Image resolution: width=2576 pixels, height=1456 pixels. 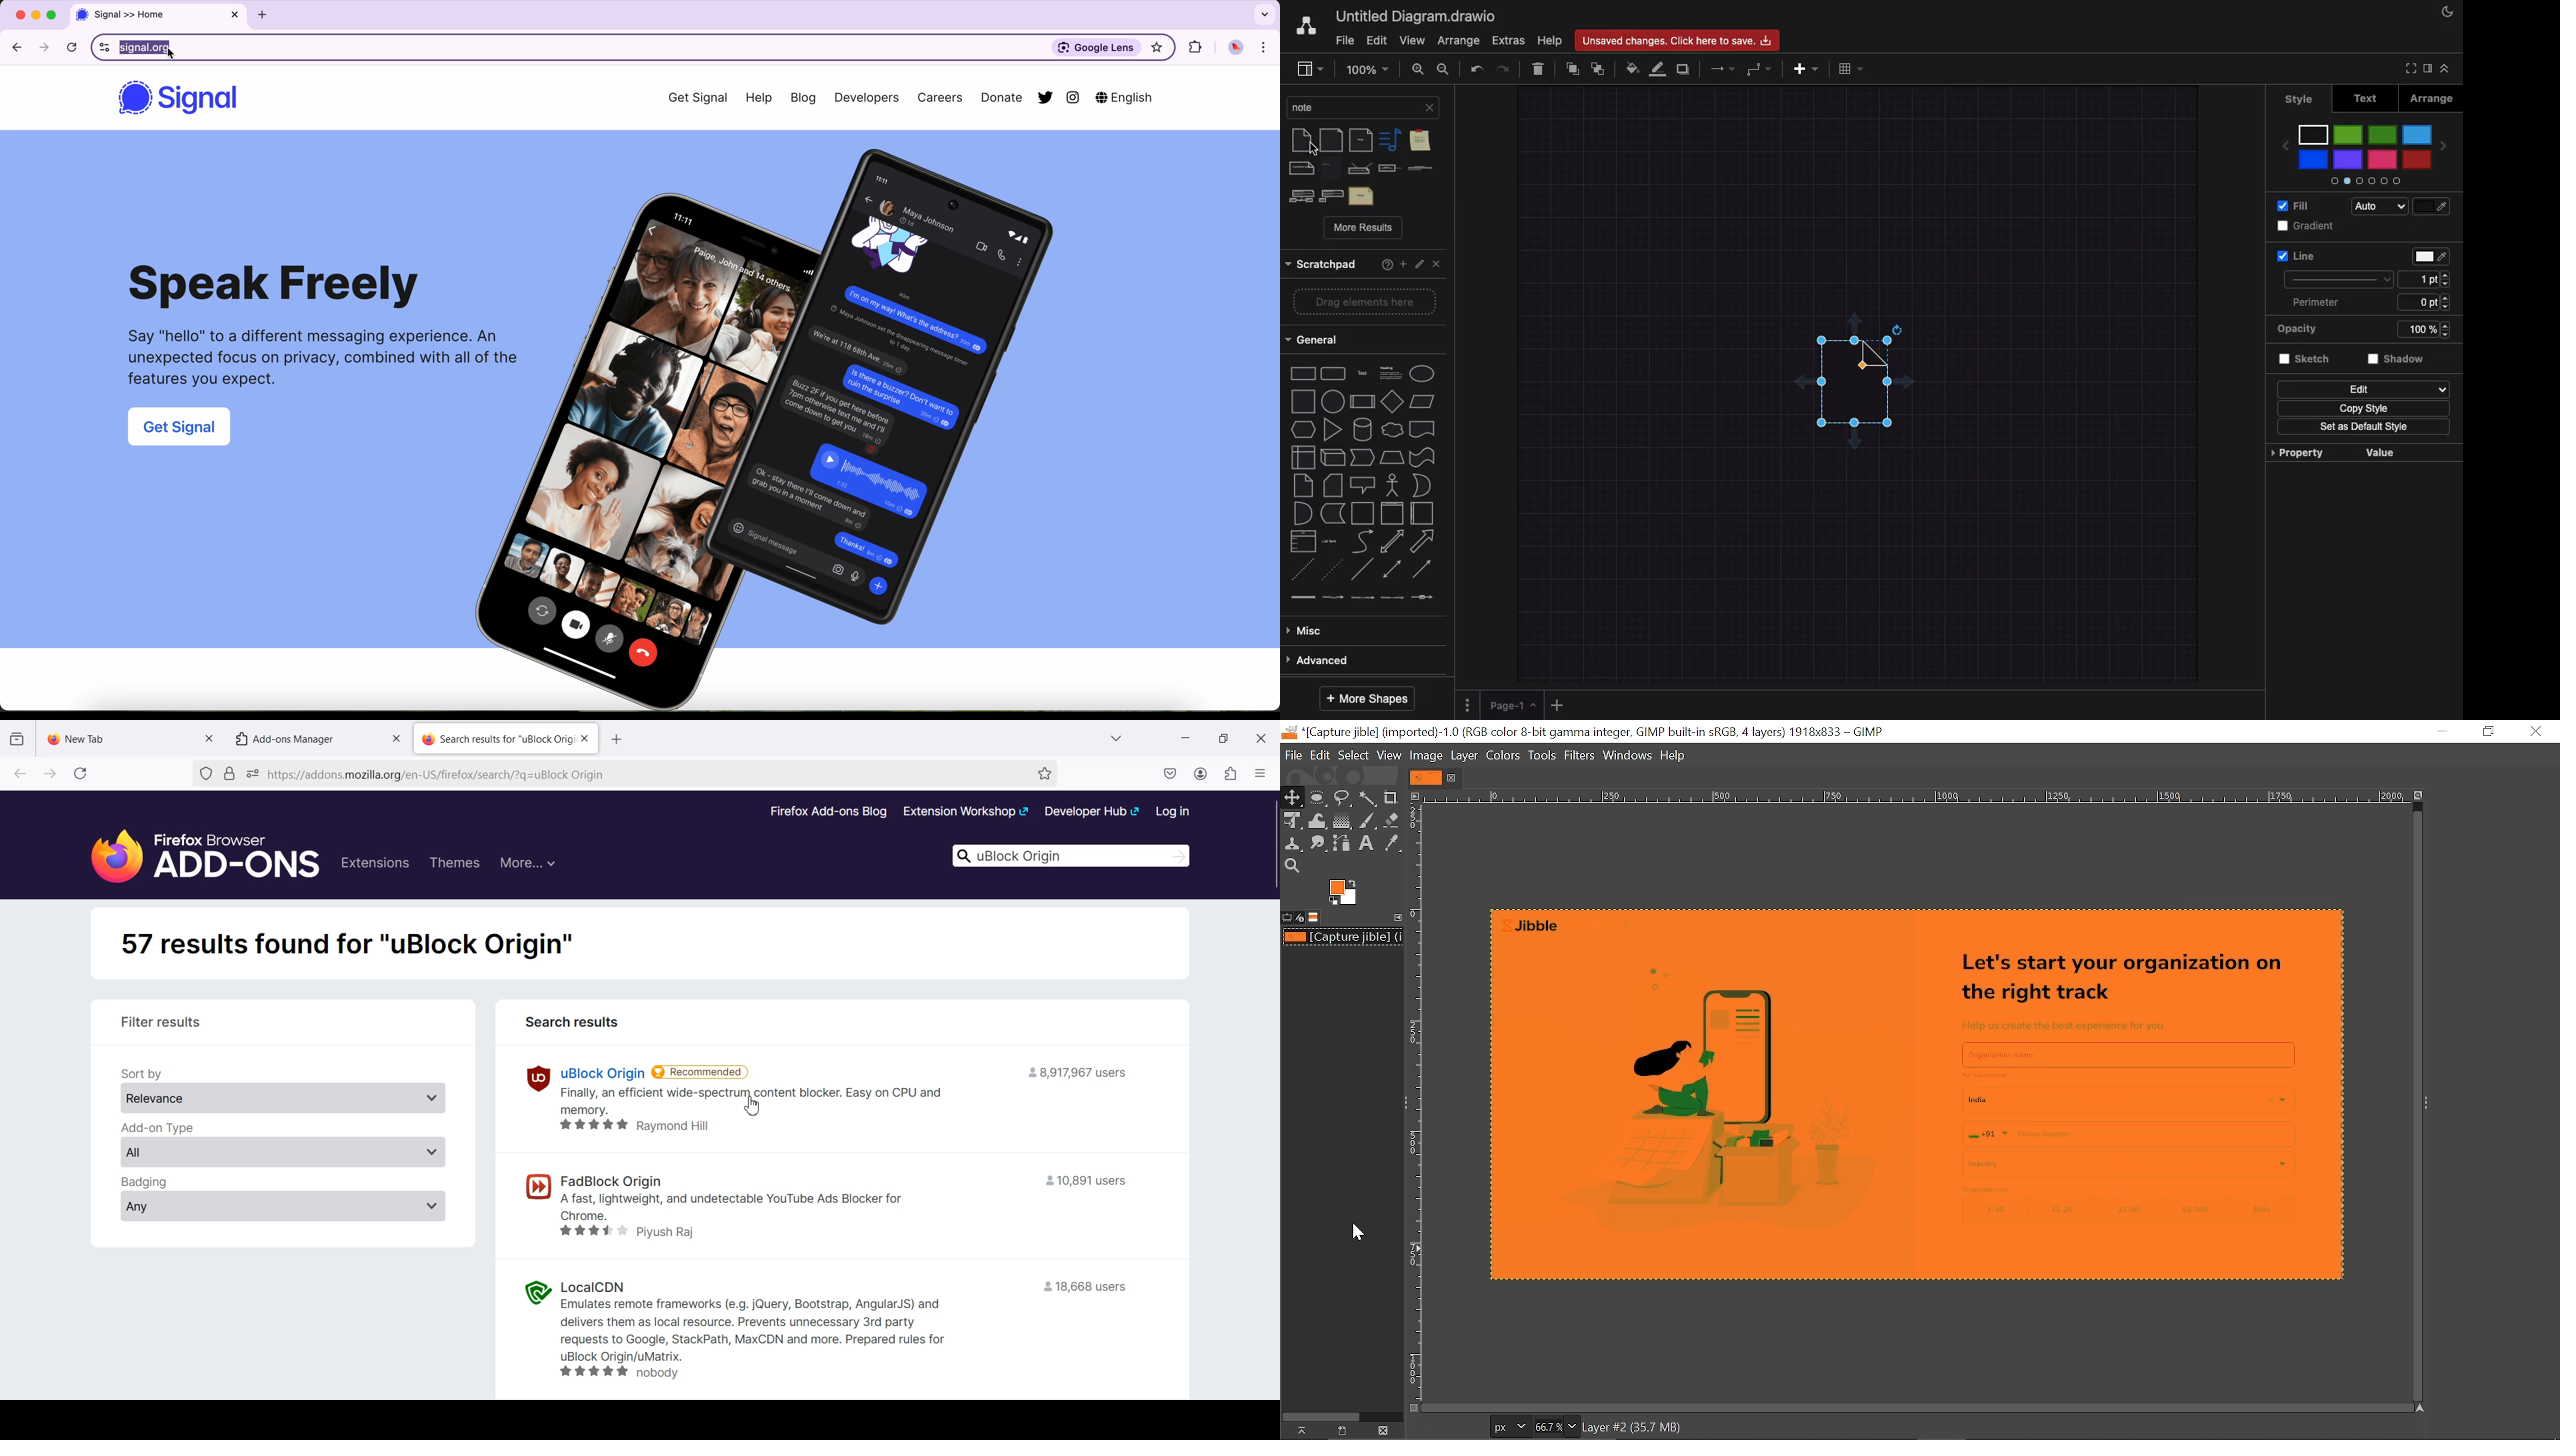 What do you see at coordinates (535, 1291) in the screenshot?
I see `LocalCDN logo` at bounding box center [535, 1291].